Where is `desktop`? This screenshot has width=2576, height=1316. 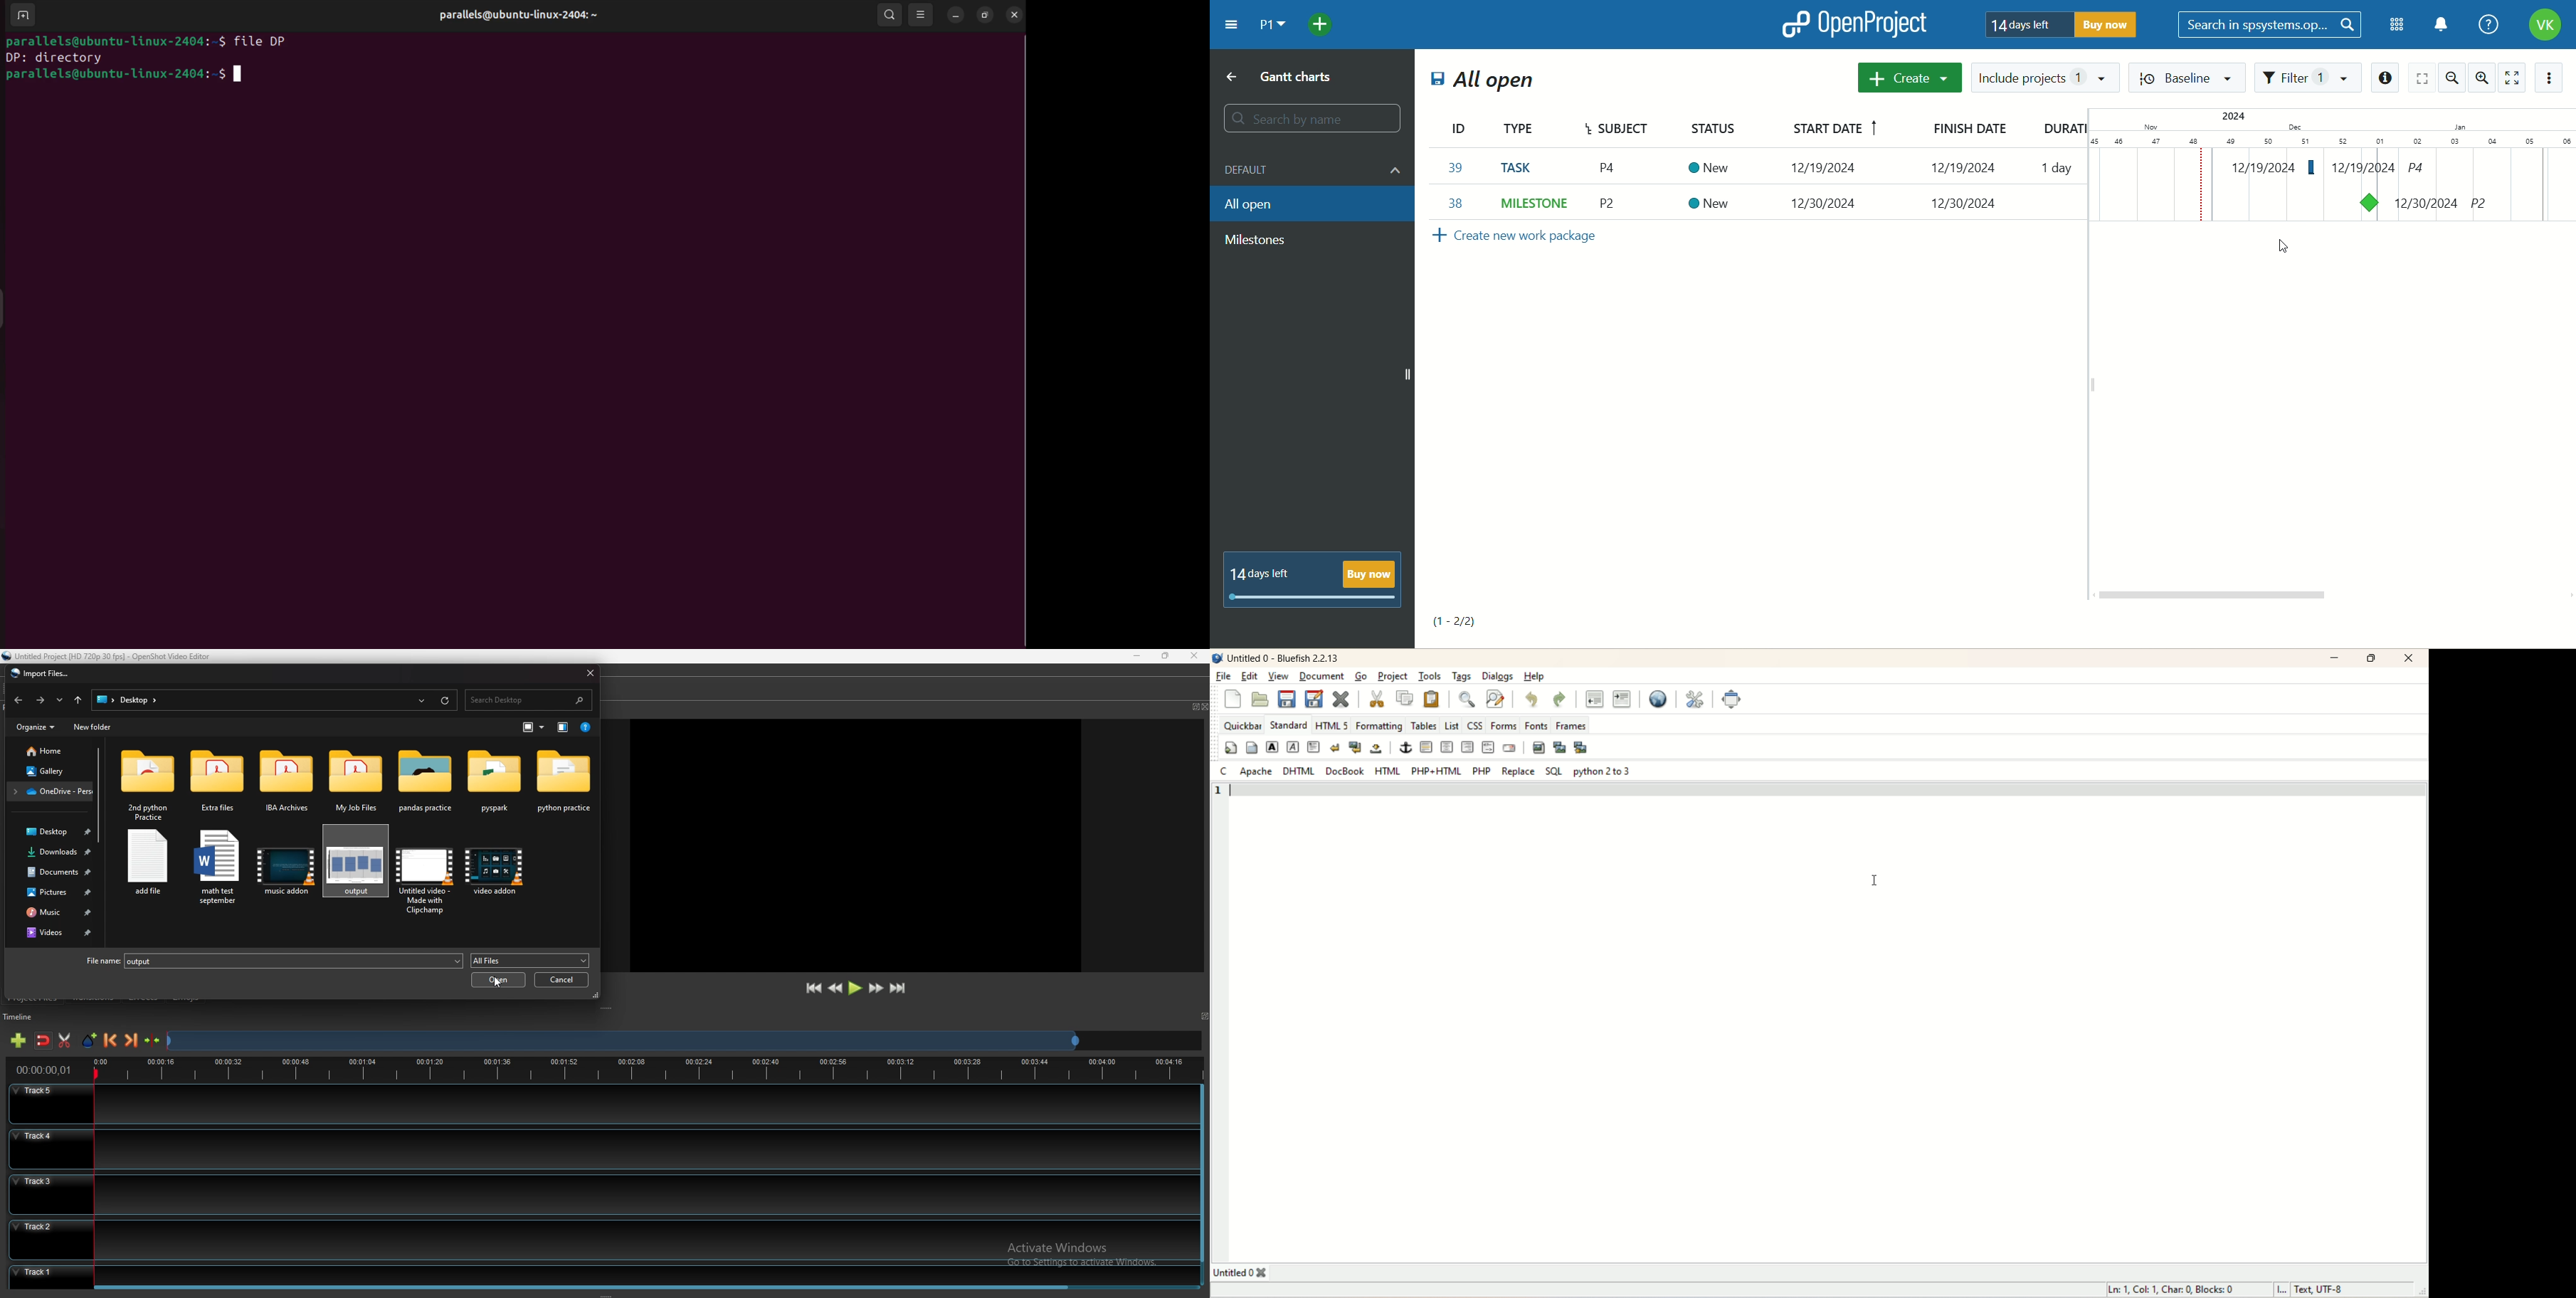
desktop is located at coordinates (50, 831).